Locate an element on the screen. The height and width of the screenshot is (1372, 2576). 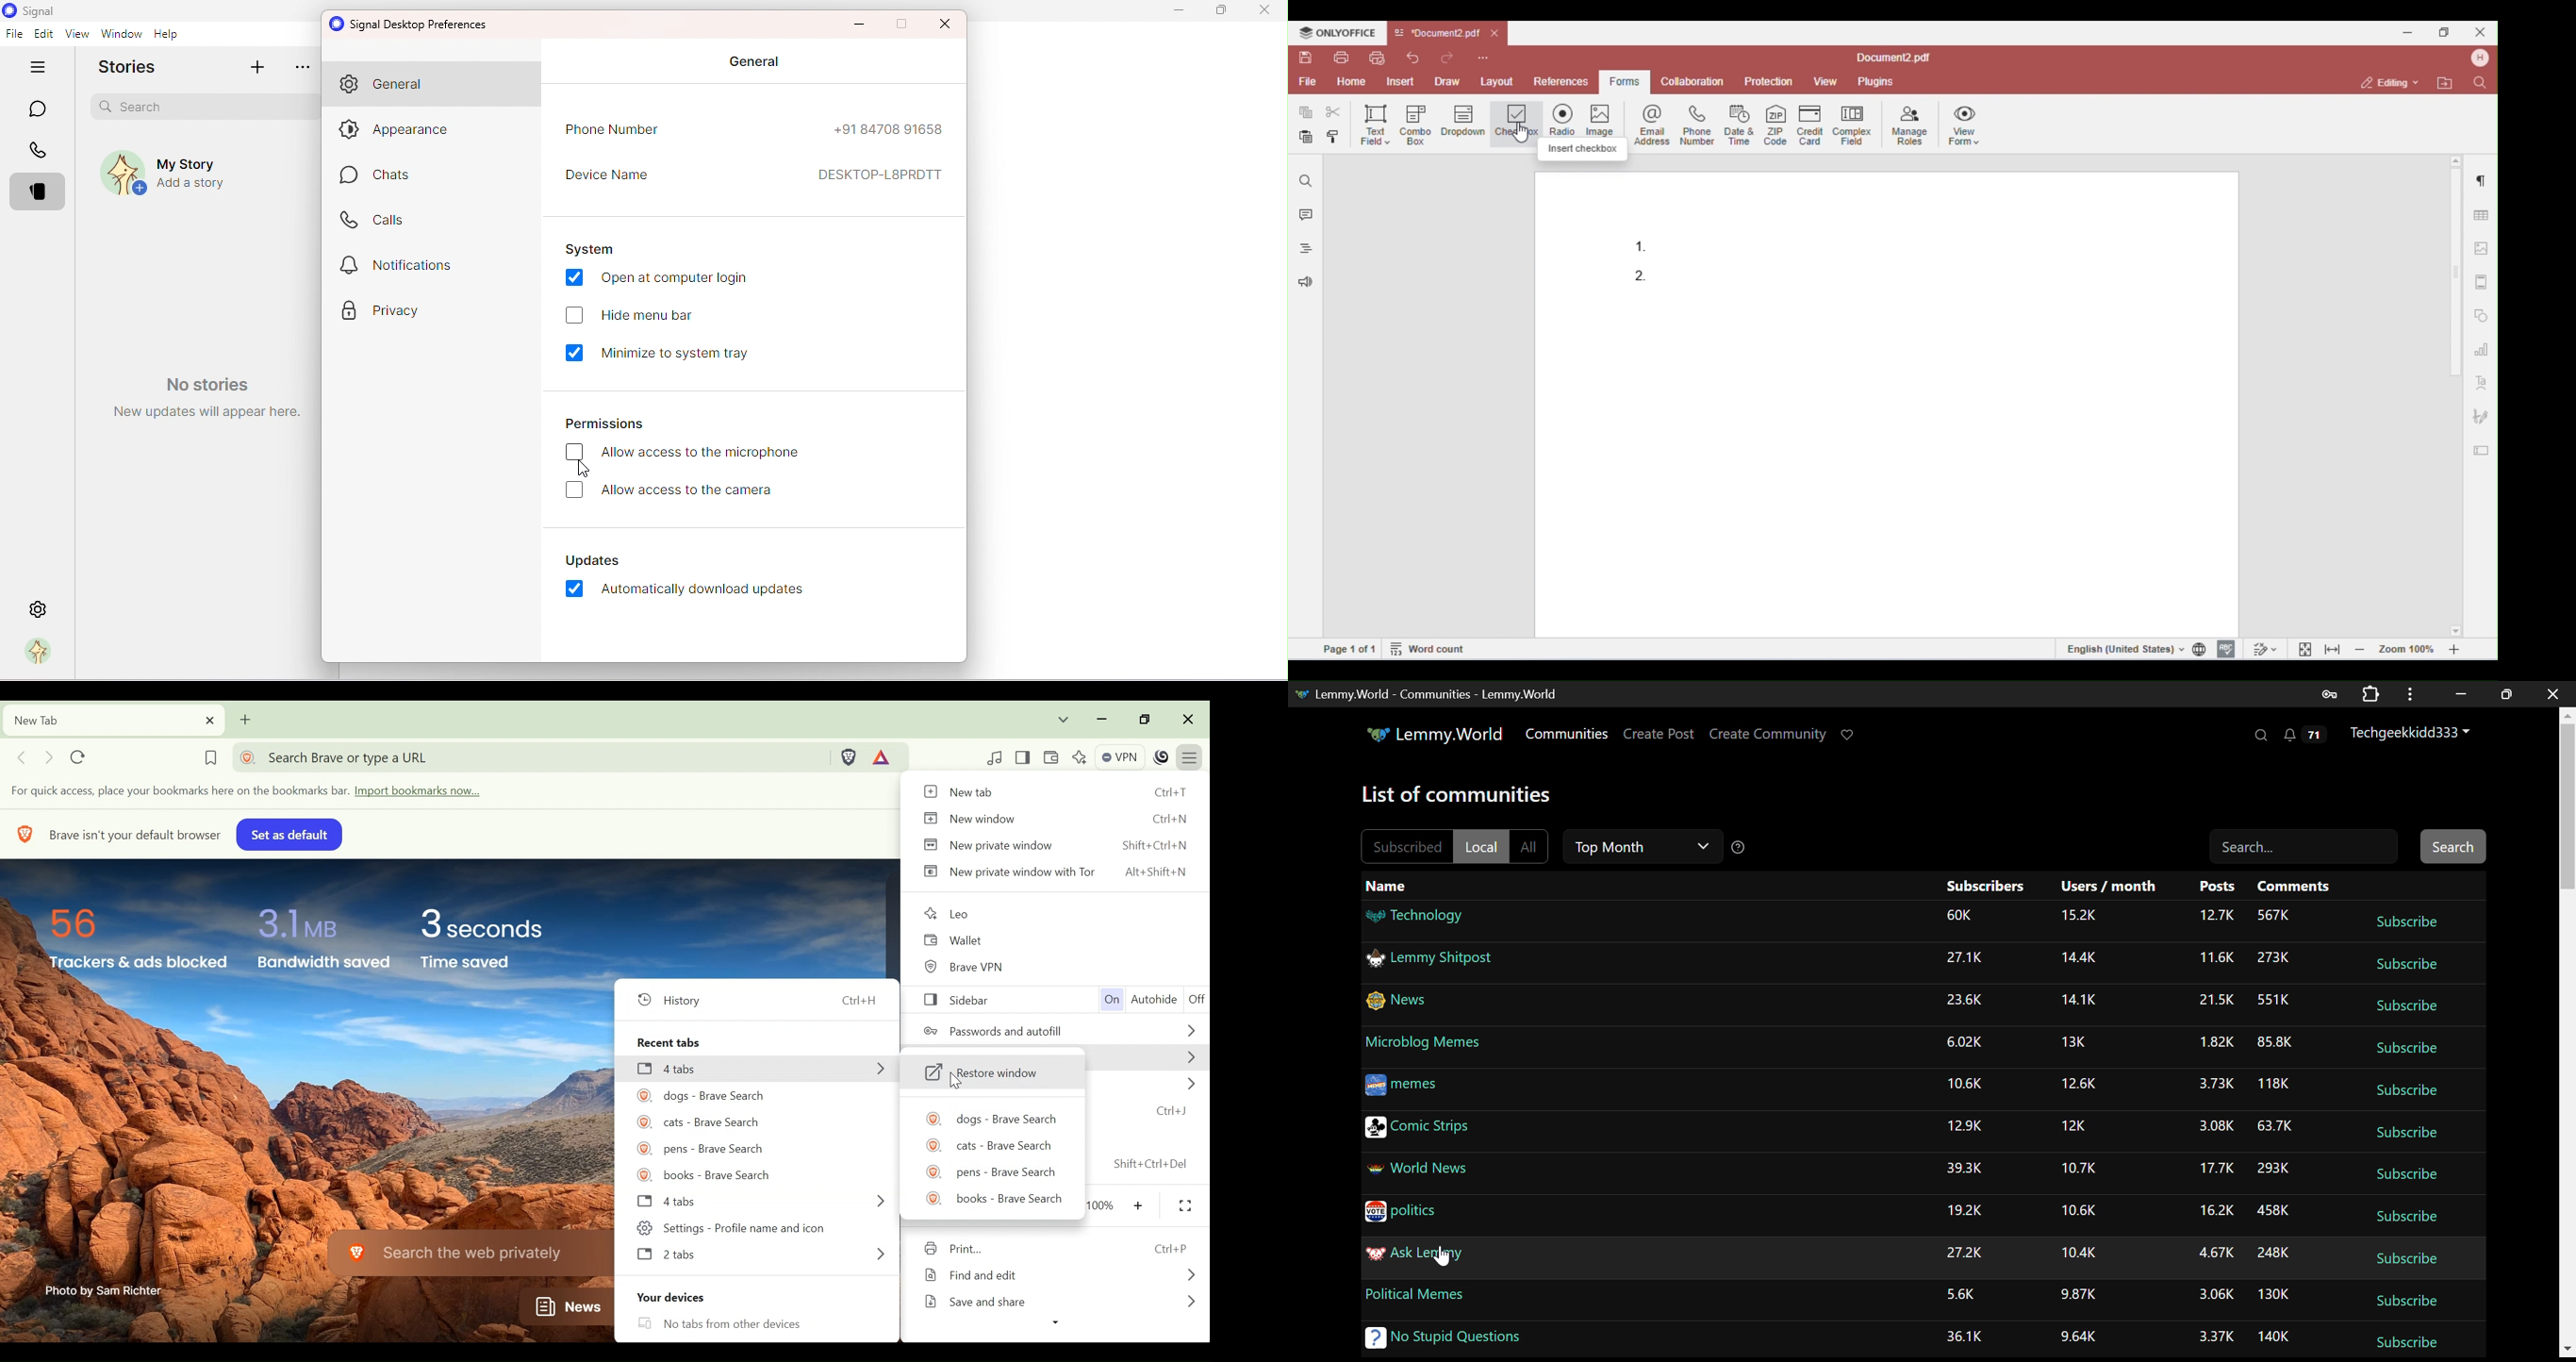
Amount is located at coordinates (2078, 1086).